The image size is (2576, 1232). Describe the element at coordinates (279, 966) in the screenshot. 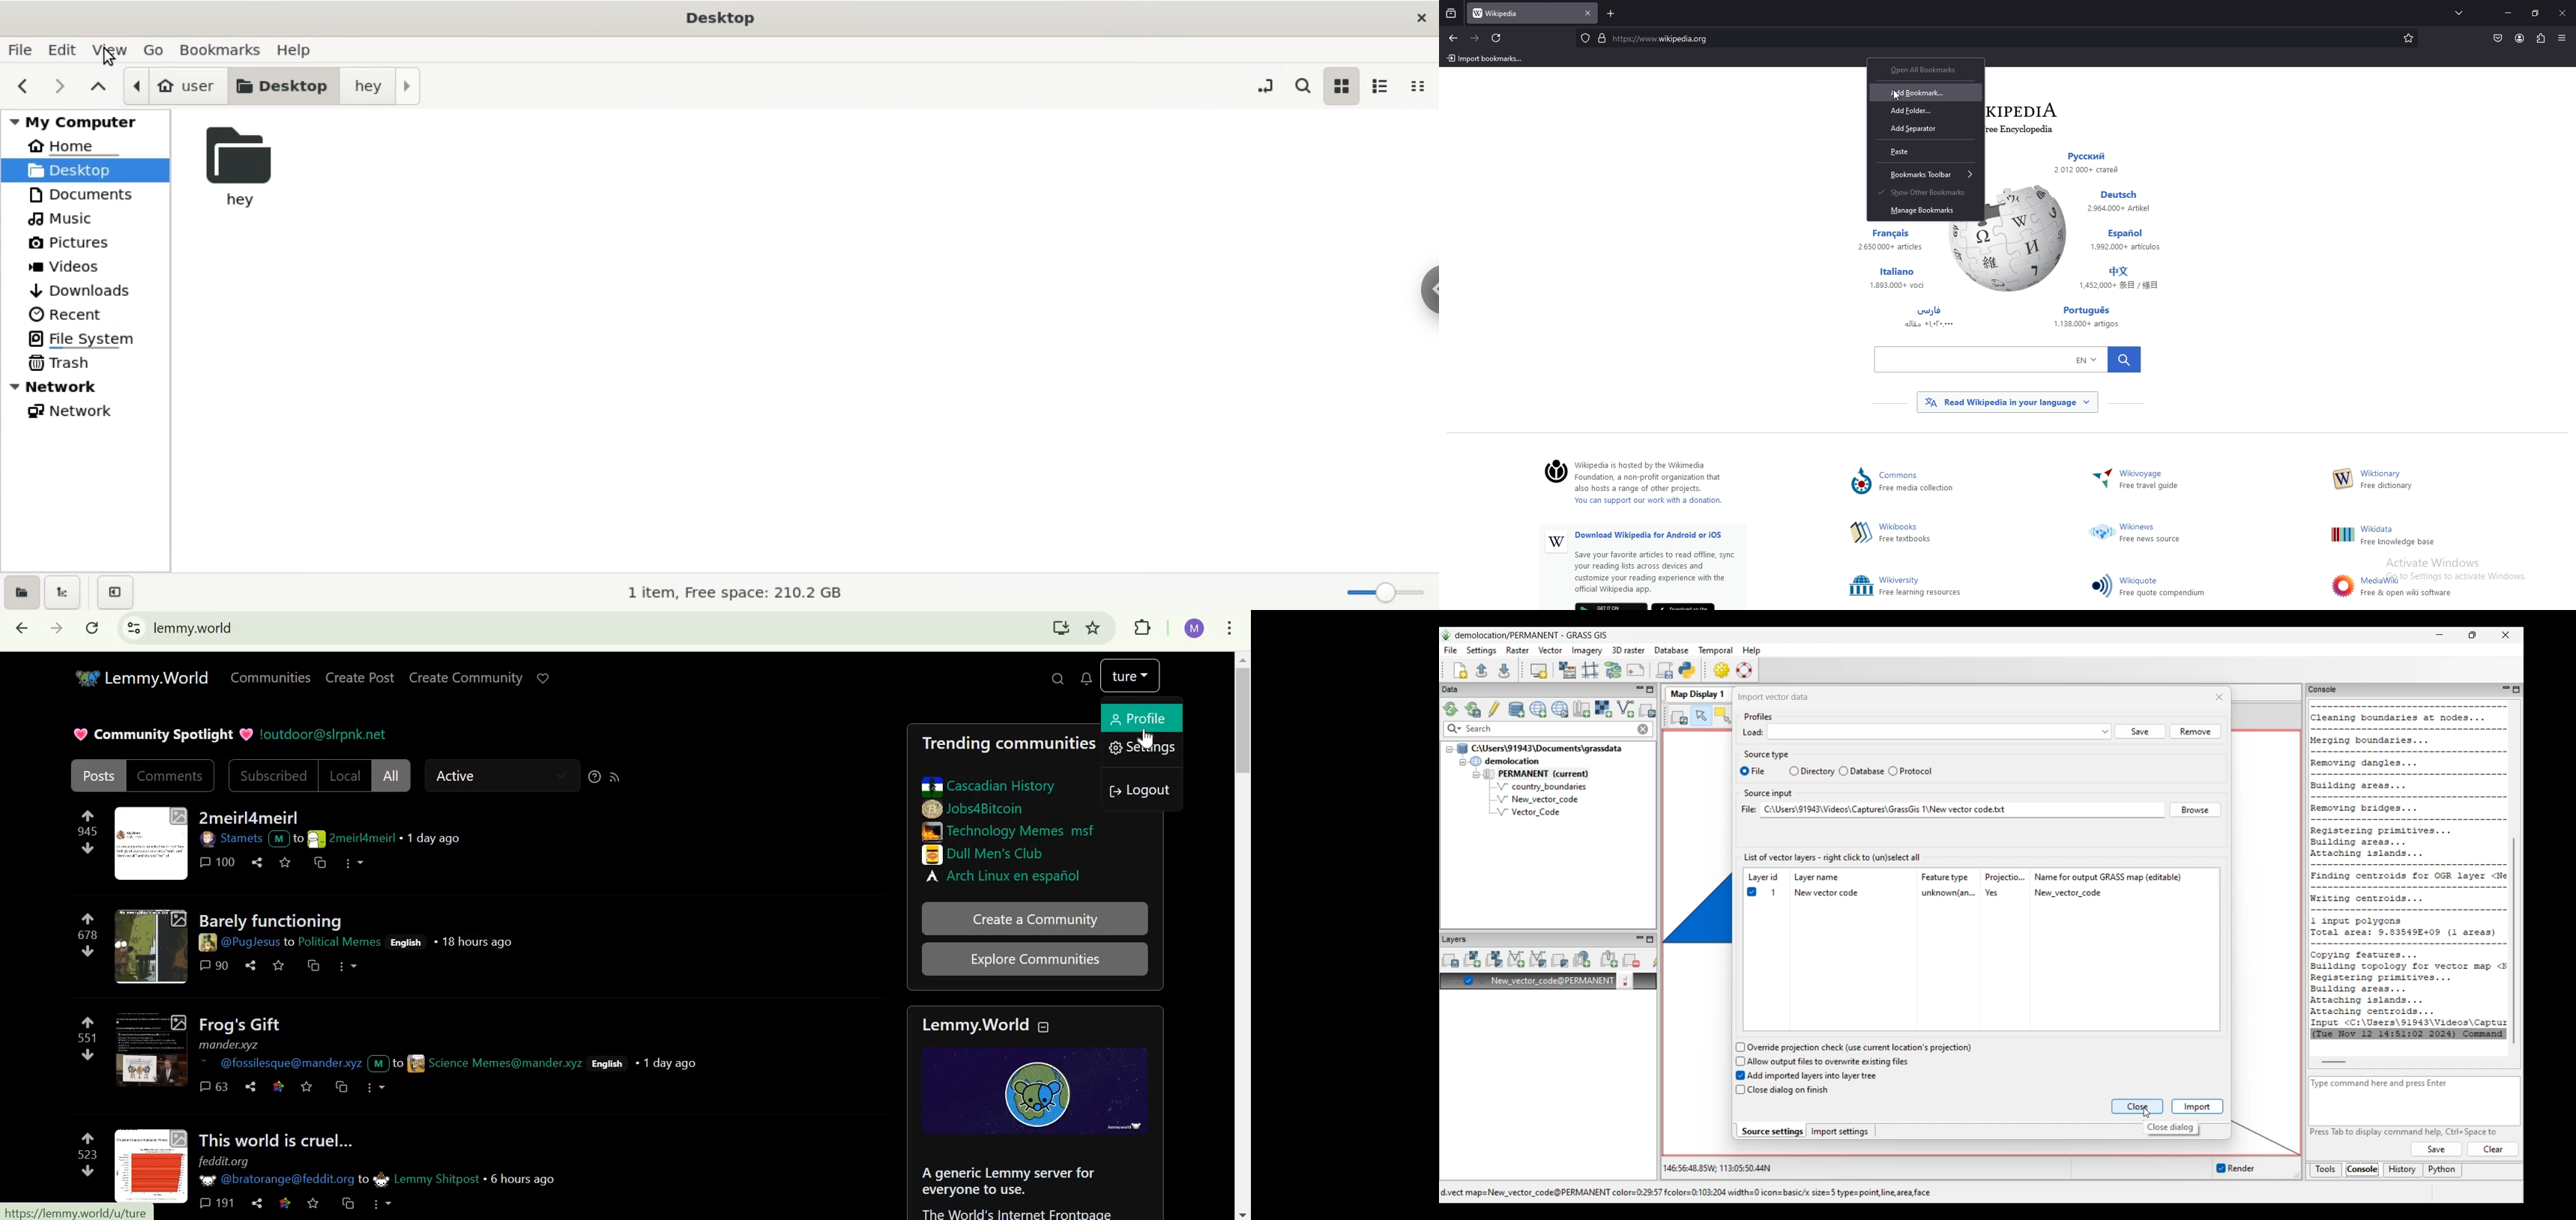

I see `save` at that location.